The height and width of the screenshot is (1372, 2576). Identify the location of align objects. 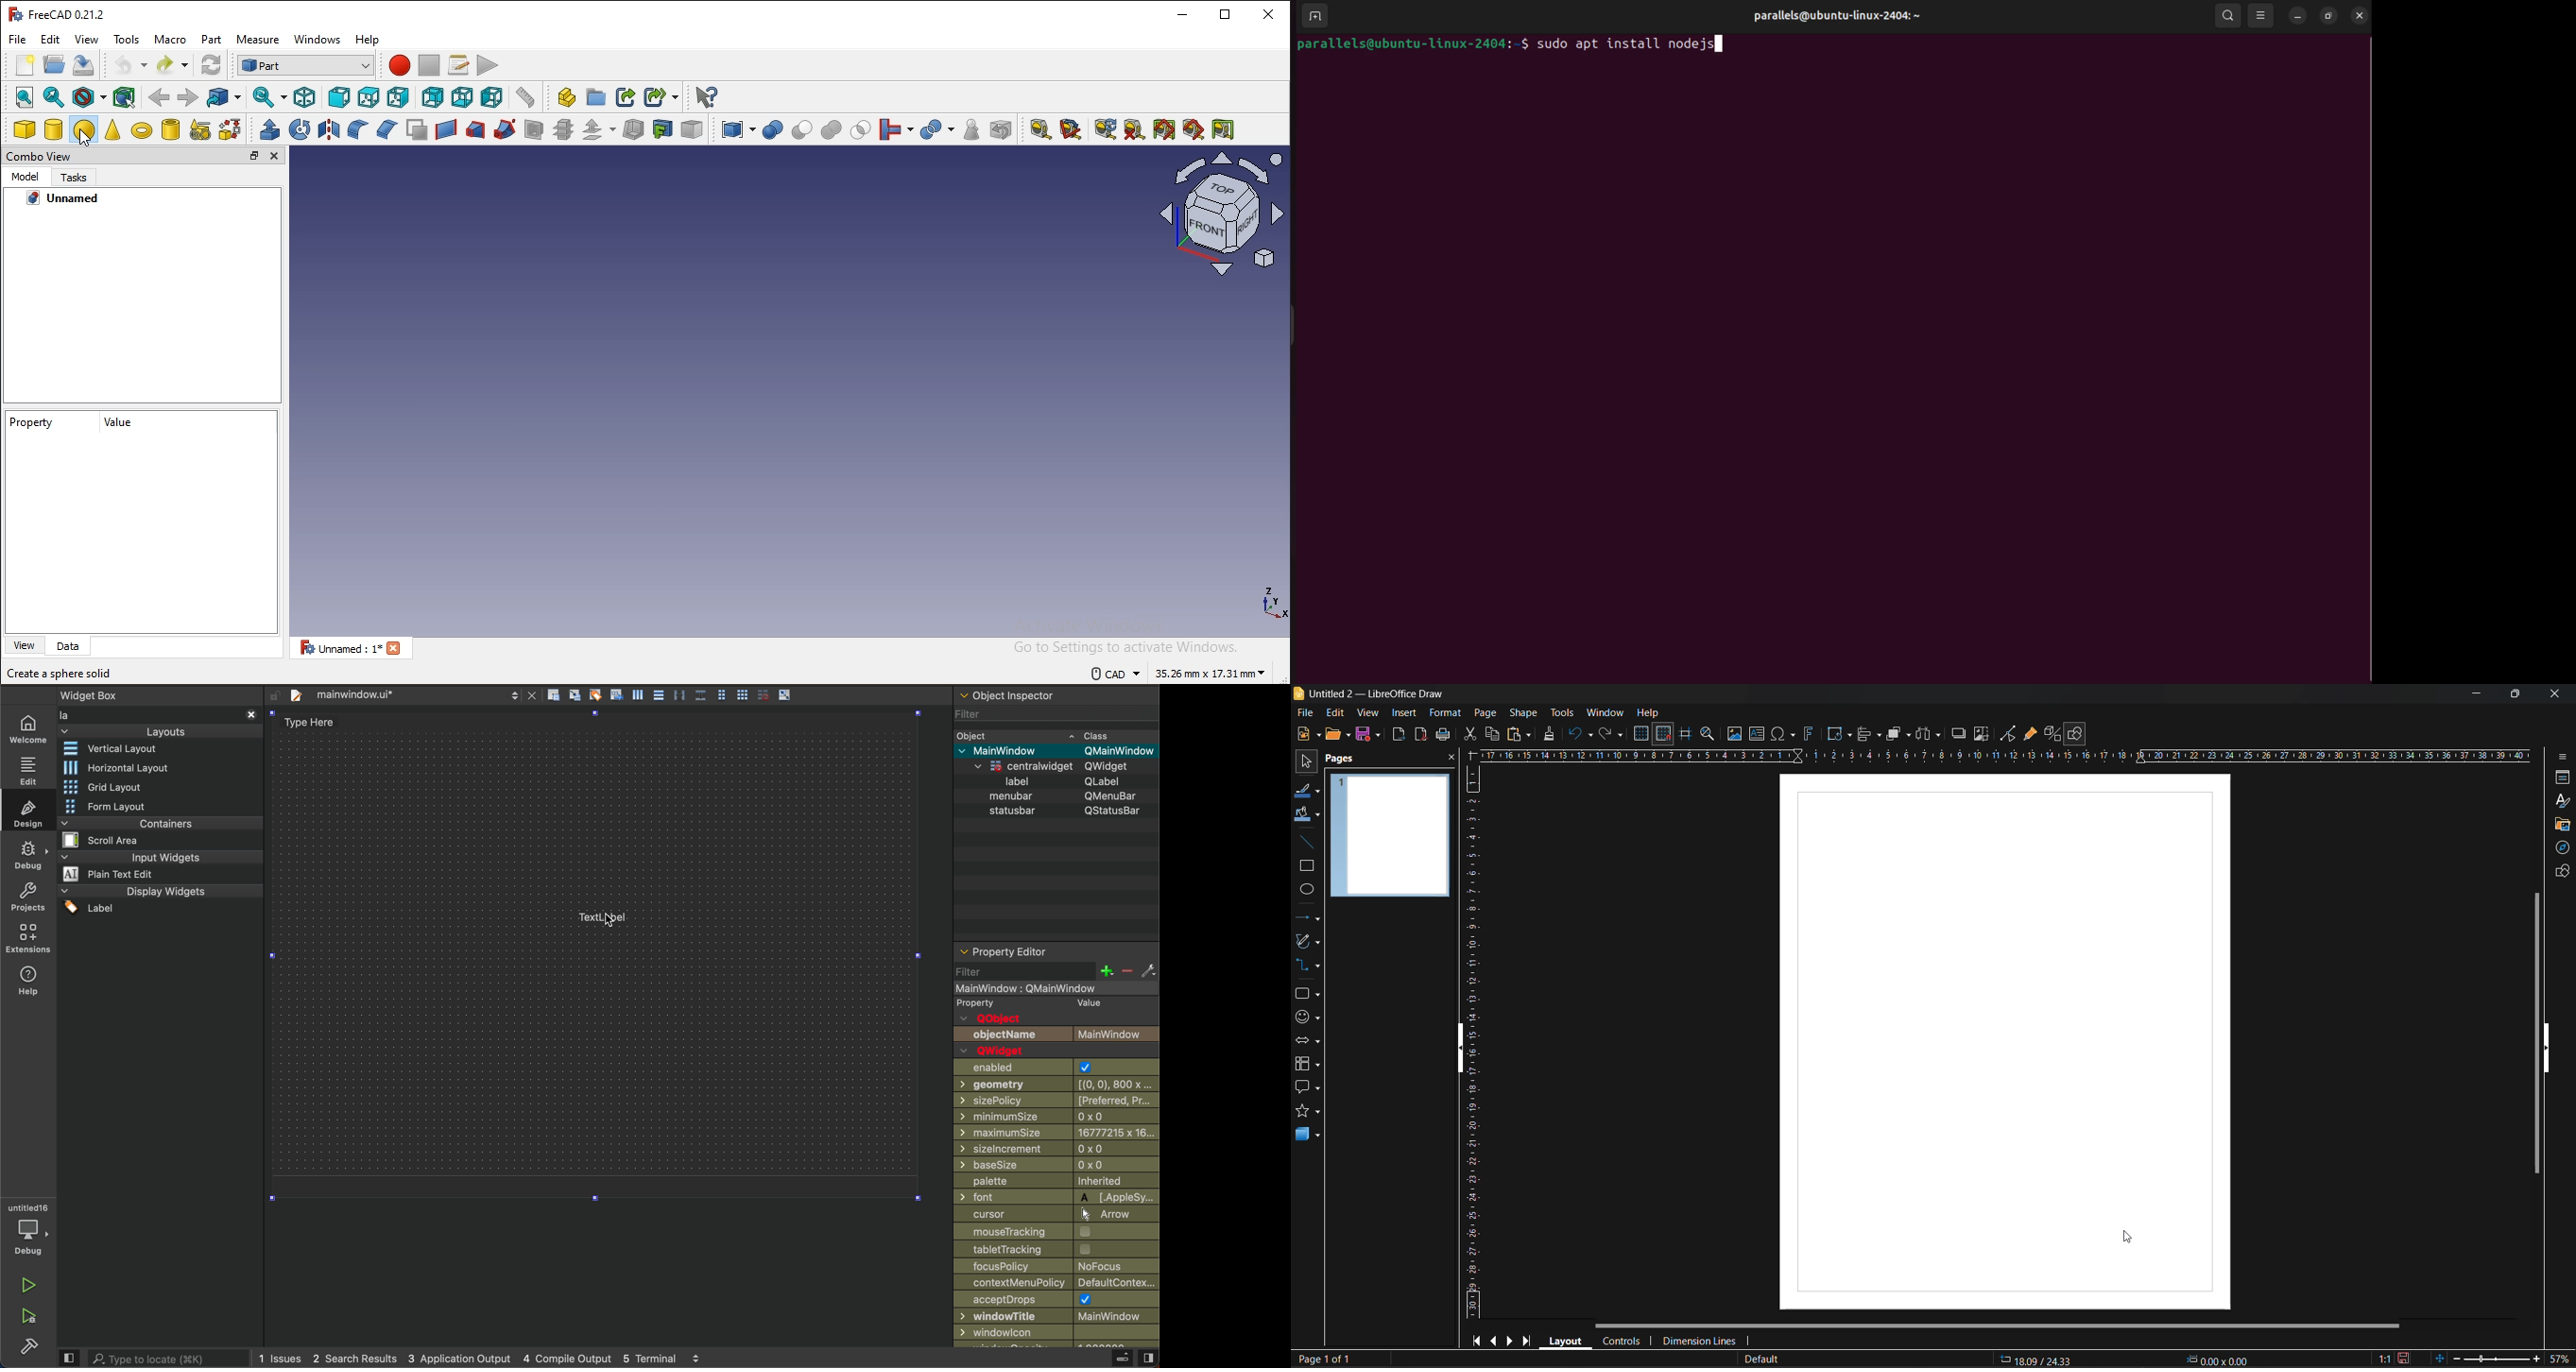
(1870, 736).